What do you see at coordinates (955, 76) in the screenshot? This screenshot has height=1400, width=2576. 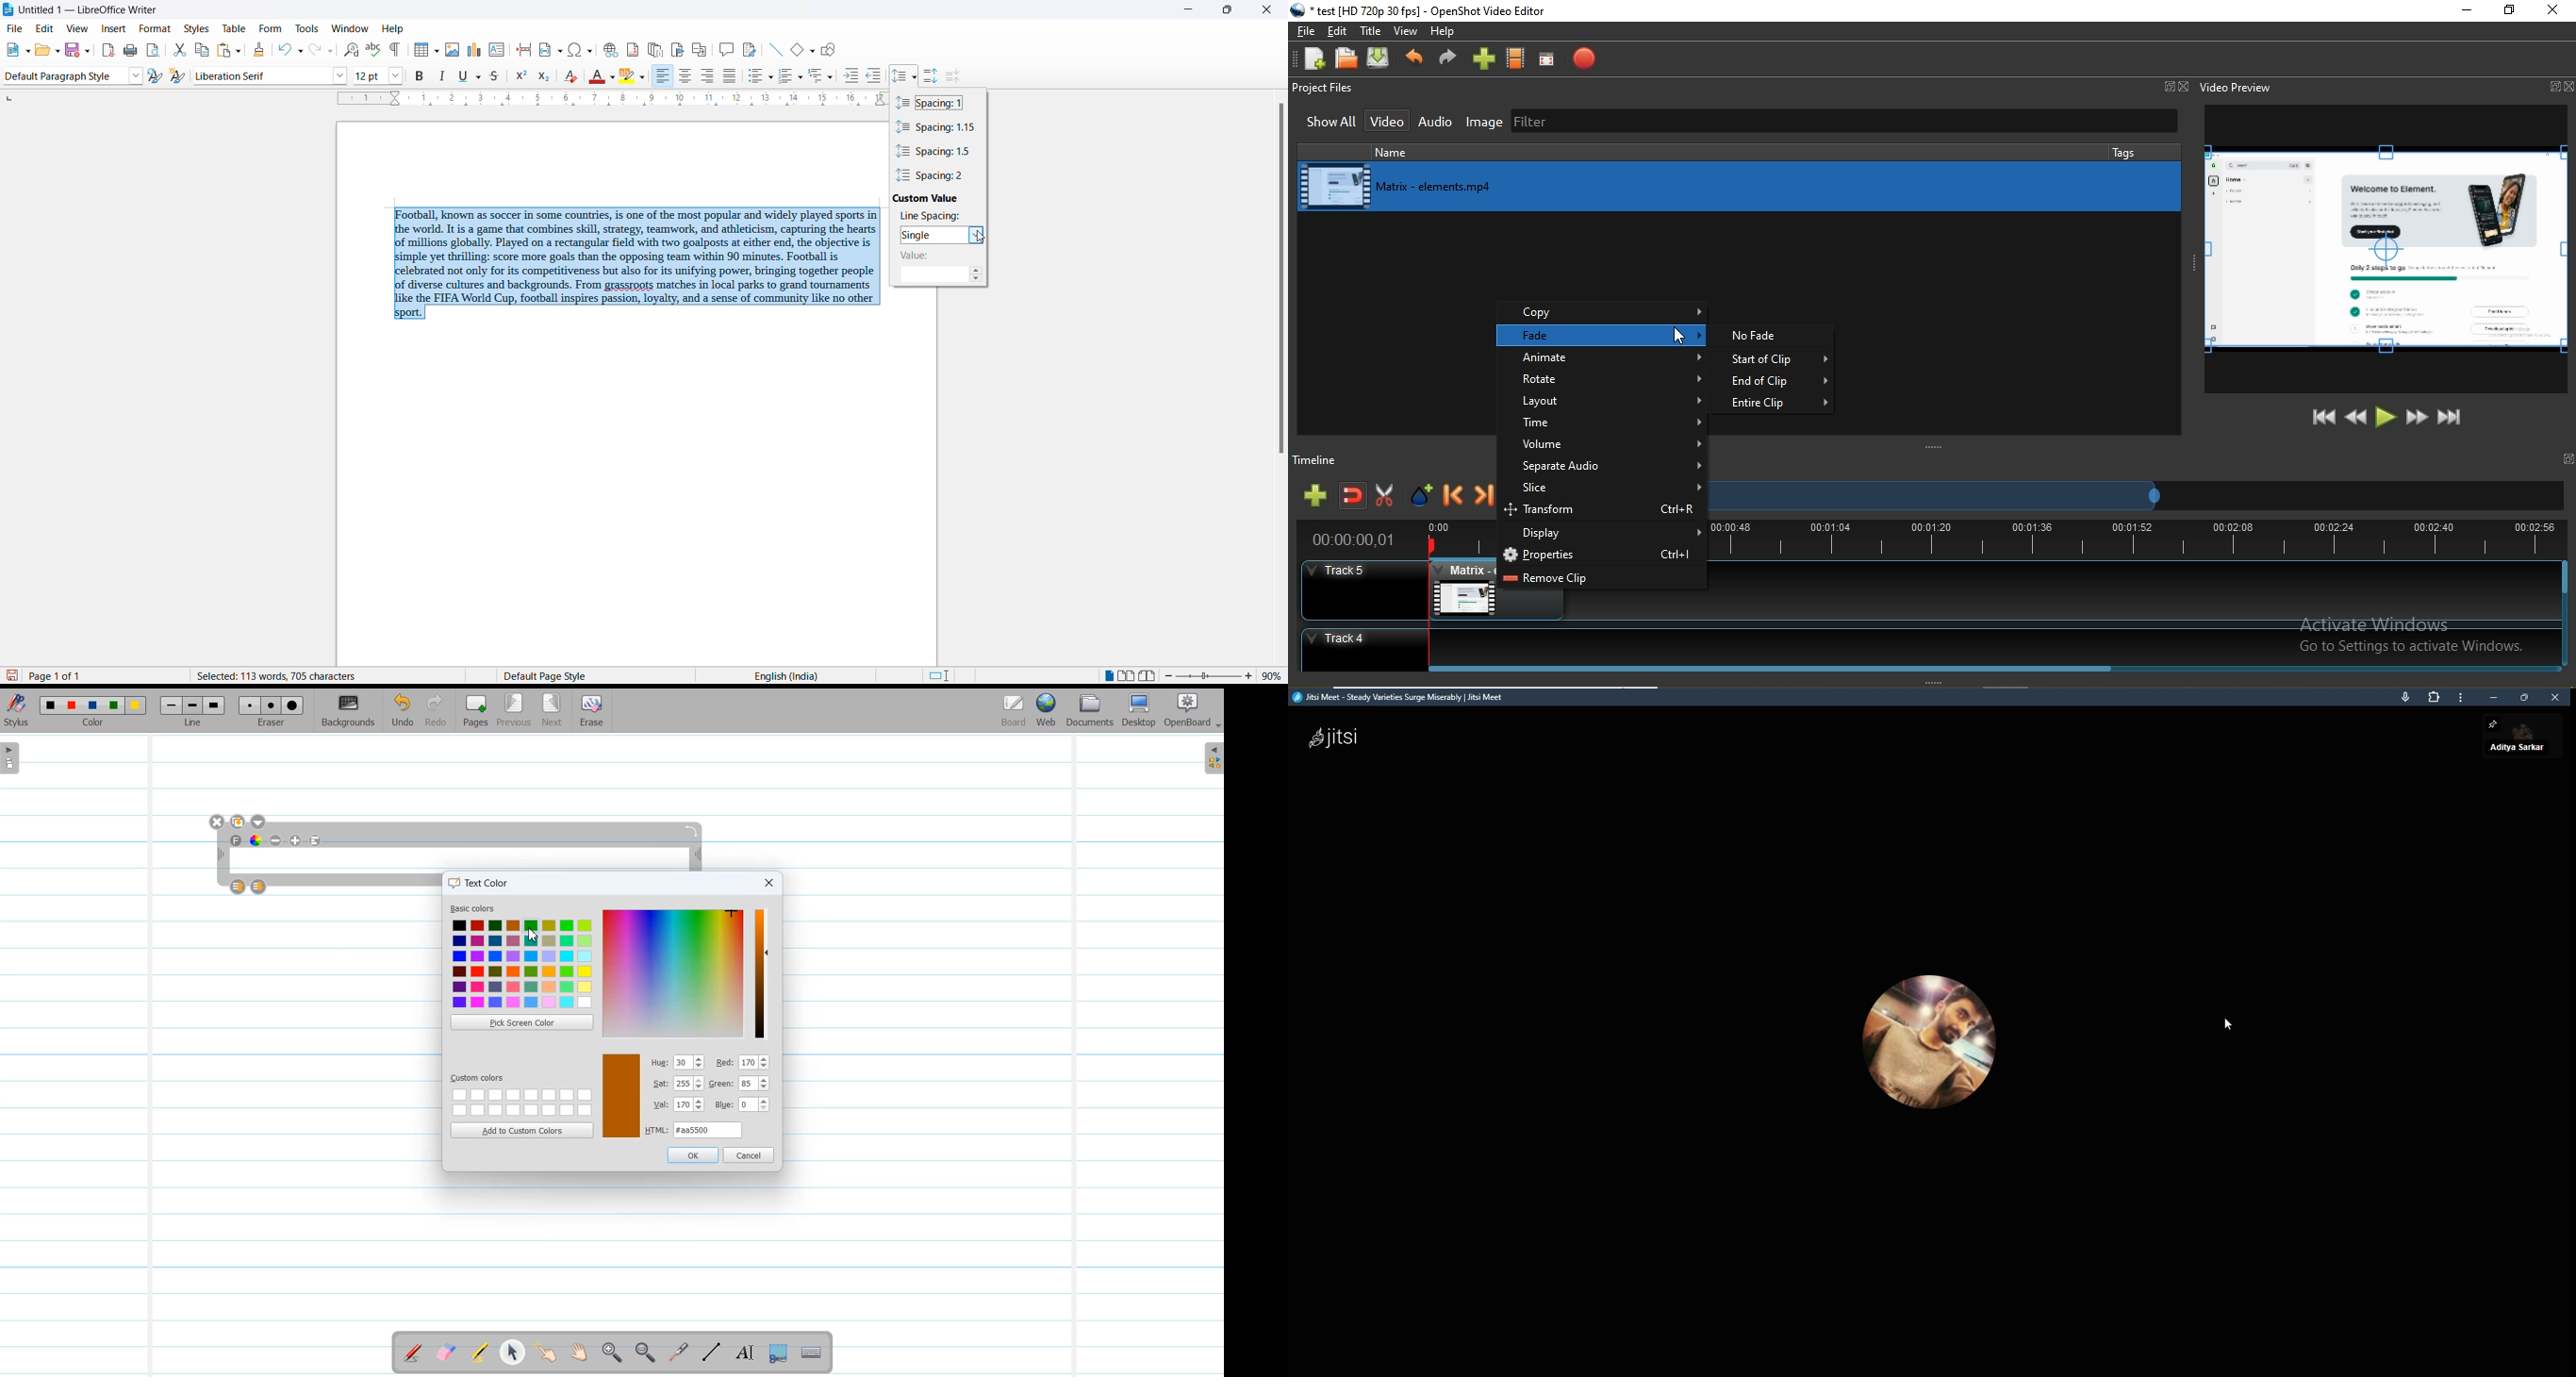 I see `decrease paragraph spacing` at bounding box center [955, 76].